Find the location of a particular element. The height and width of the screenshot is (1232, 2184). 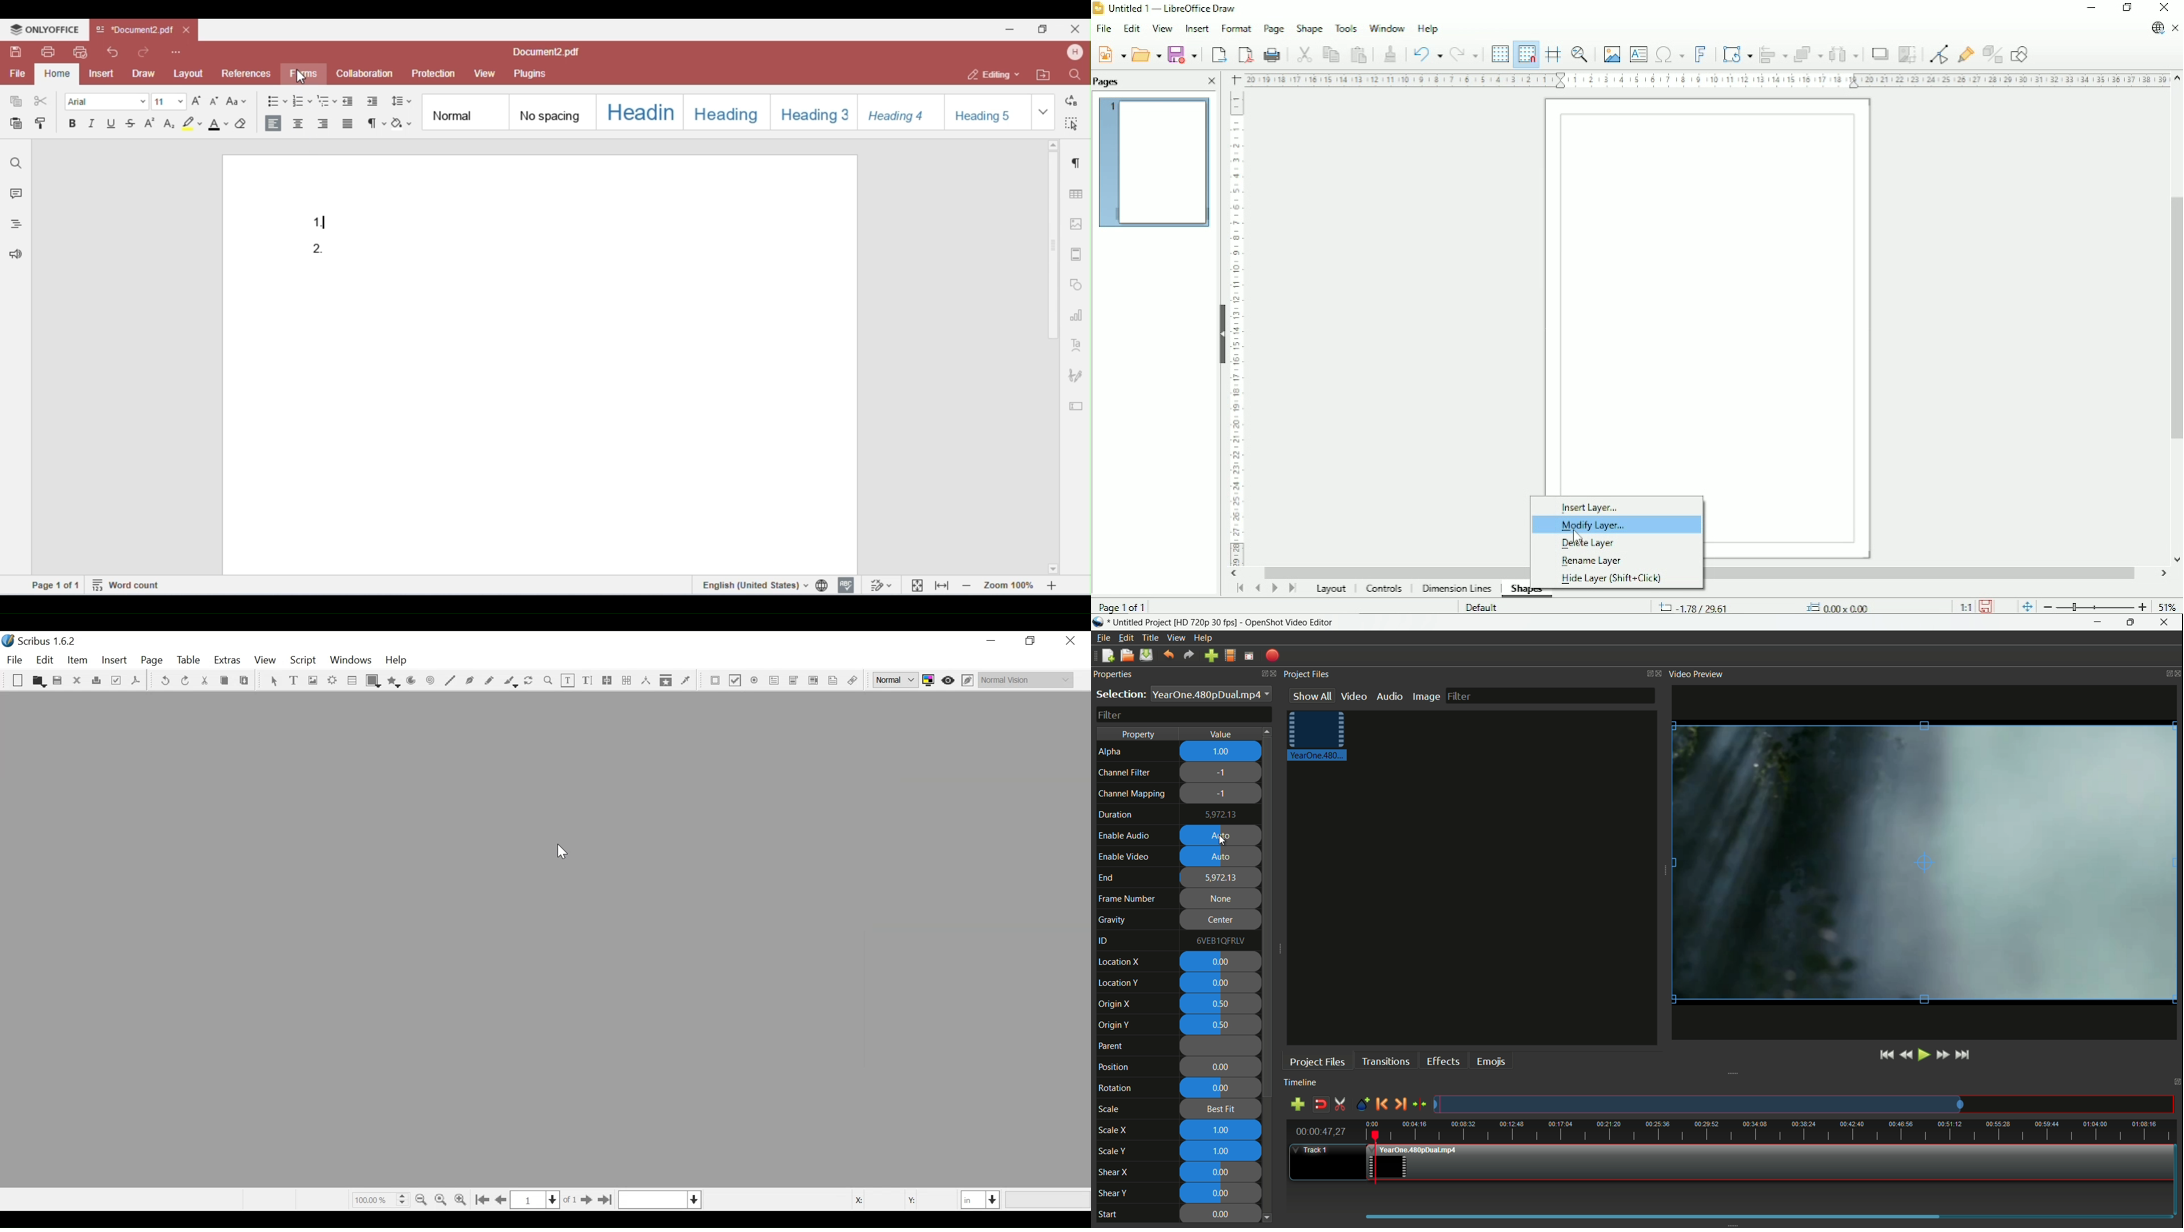

Paste is located at coordinates (1359, 54).